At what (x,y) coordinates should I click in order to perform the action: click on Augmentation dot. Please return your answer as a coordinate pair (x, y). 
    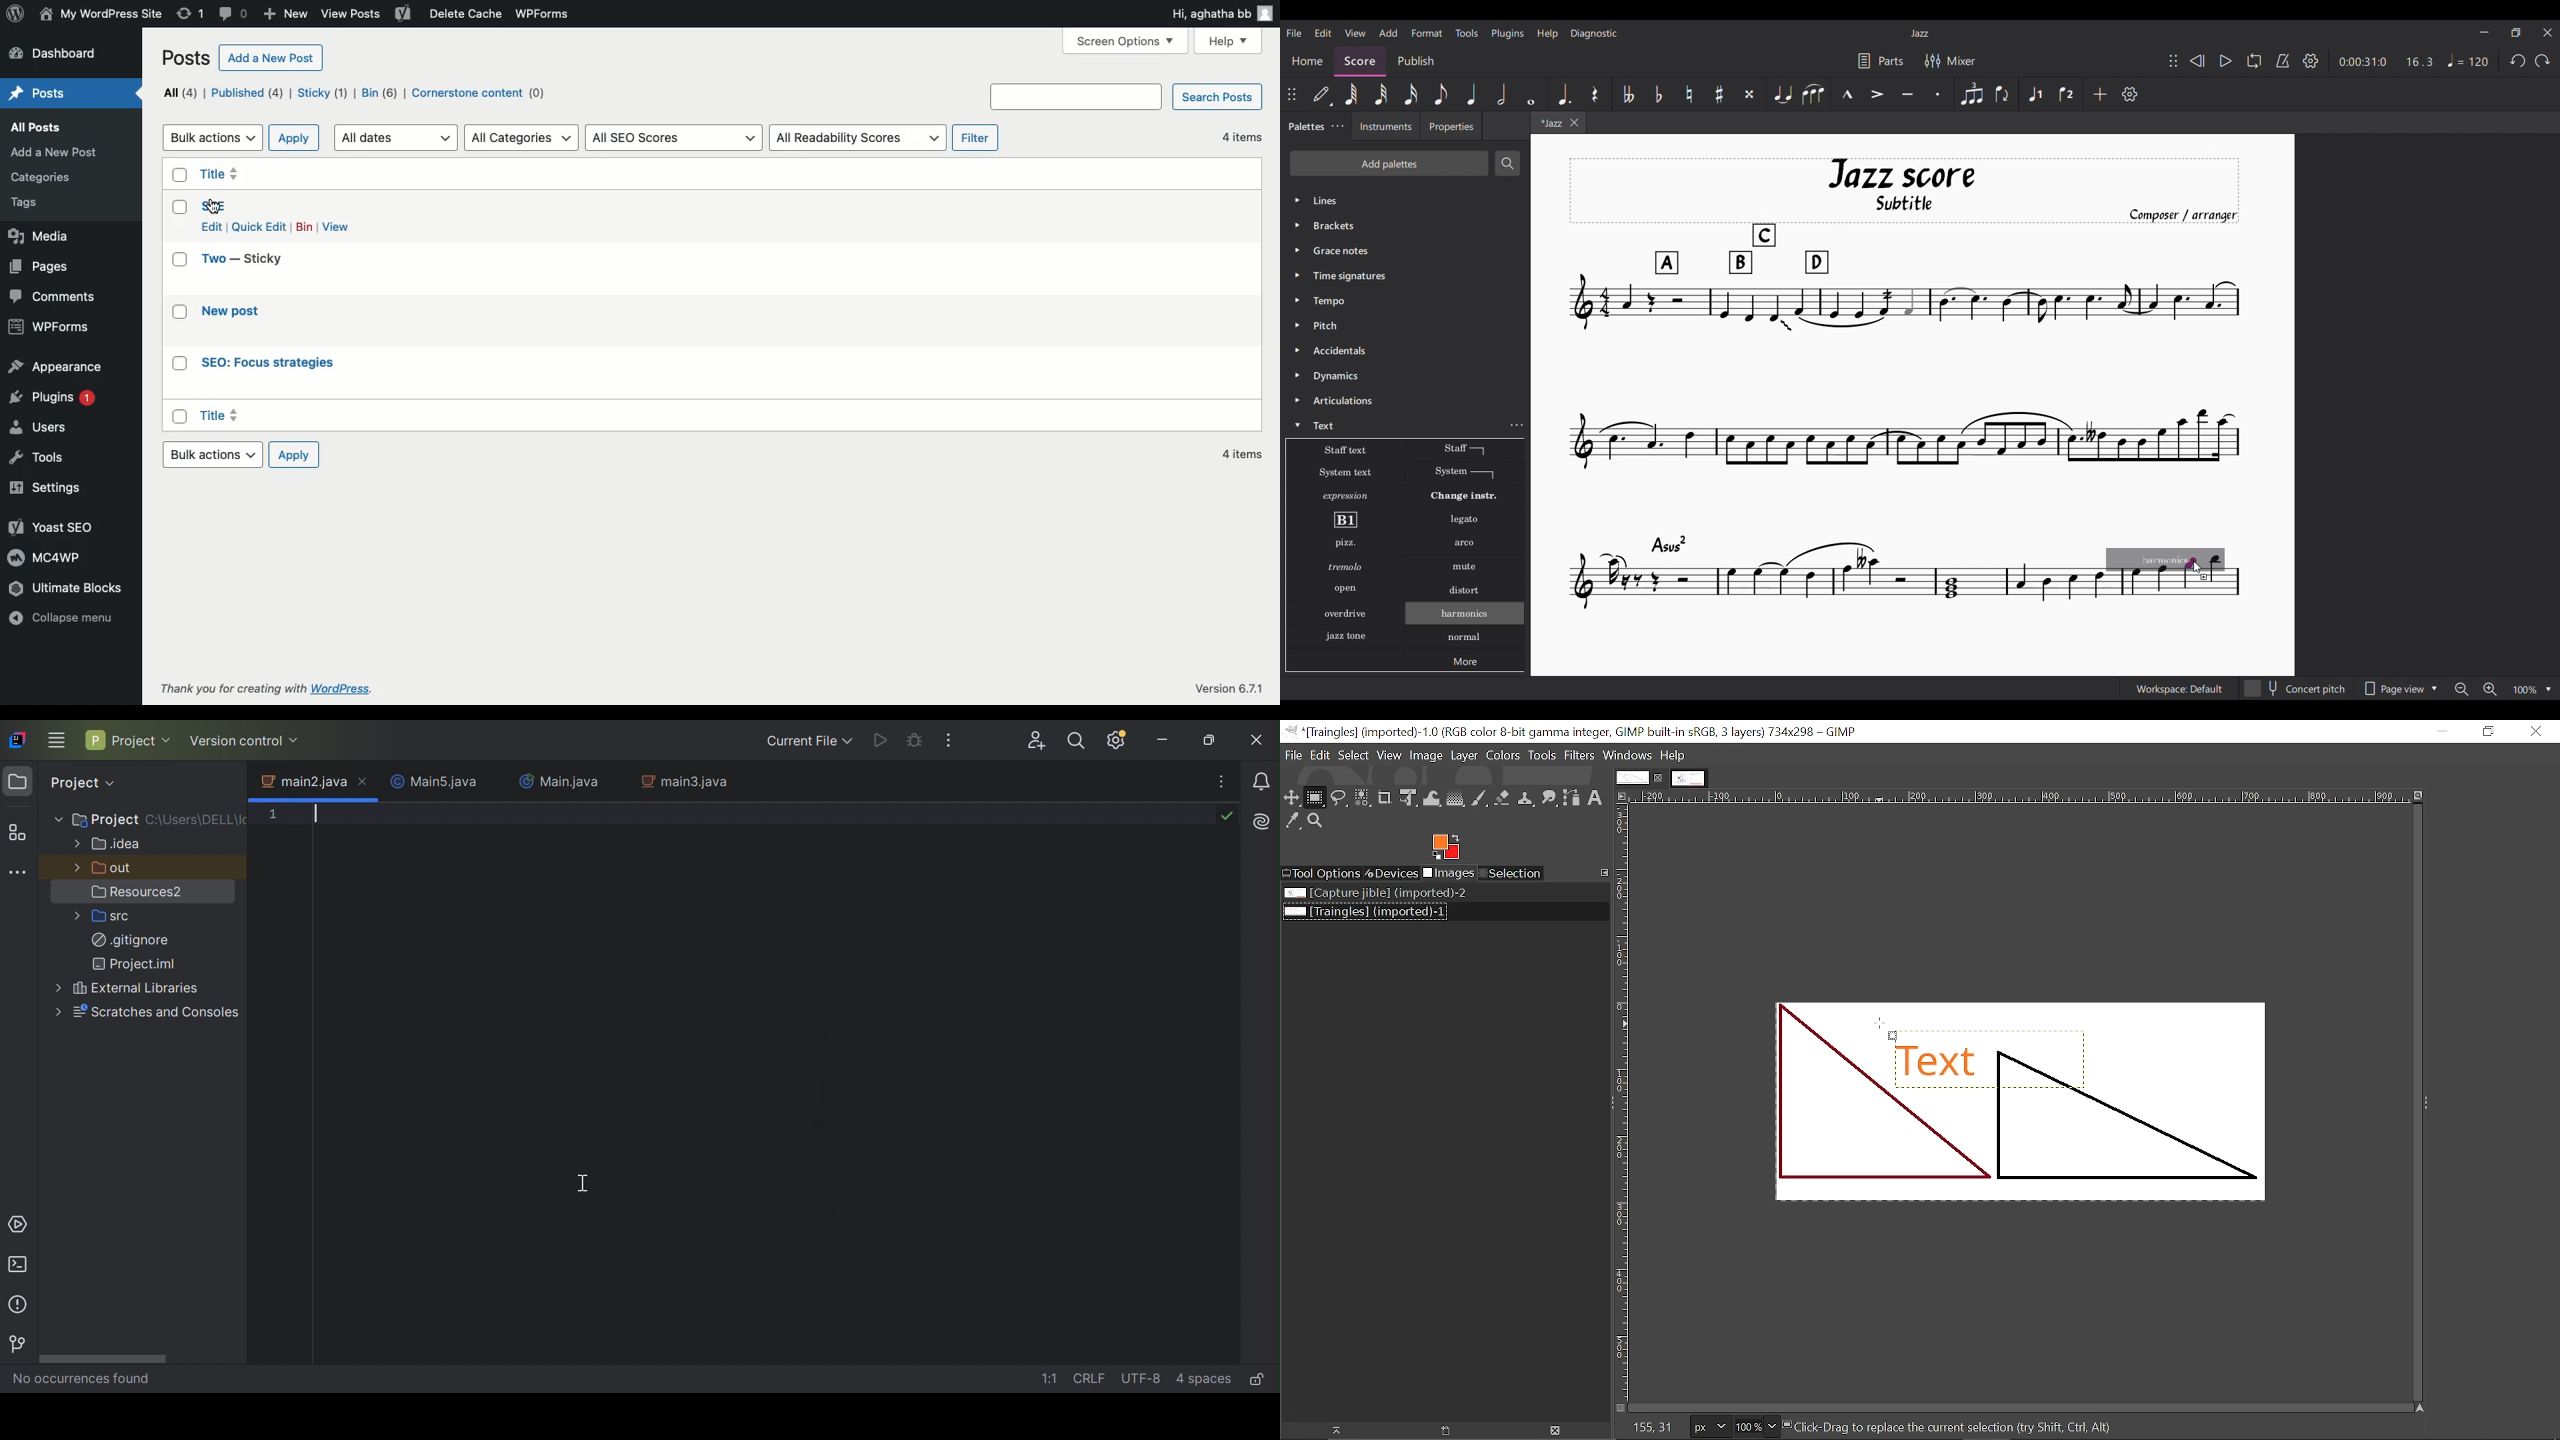
    Looking at the image, I should click on (1563, 94).